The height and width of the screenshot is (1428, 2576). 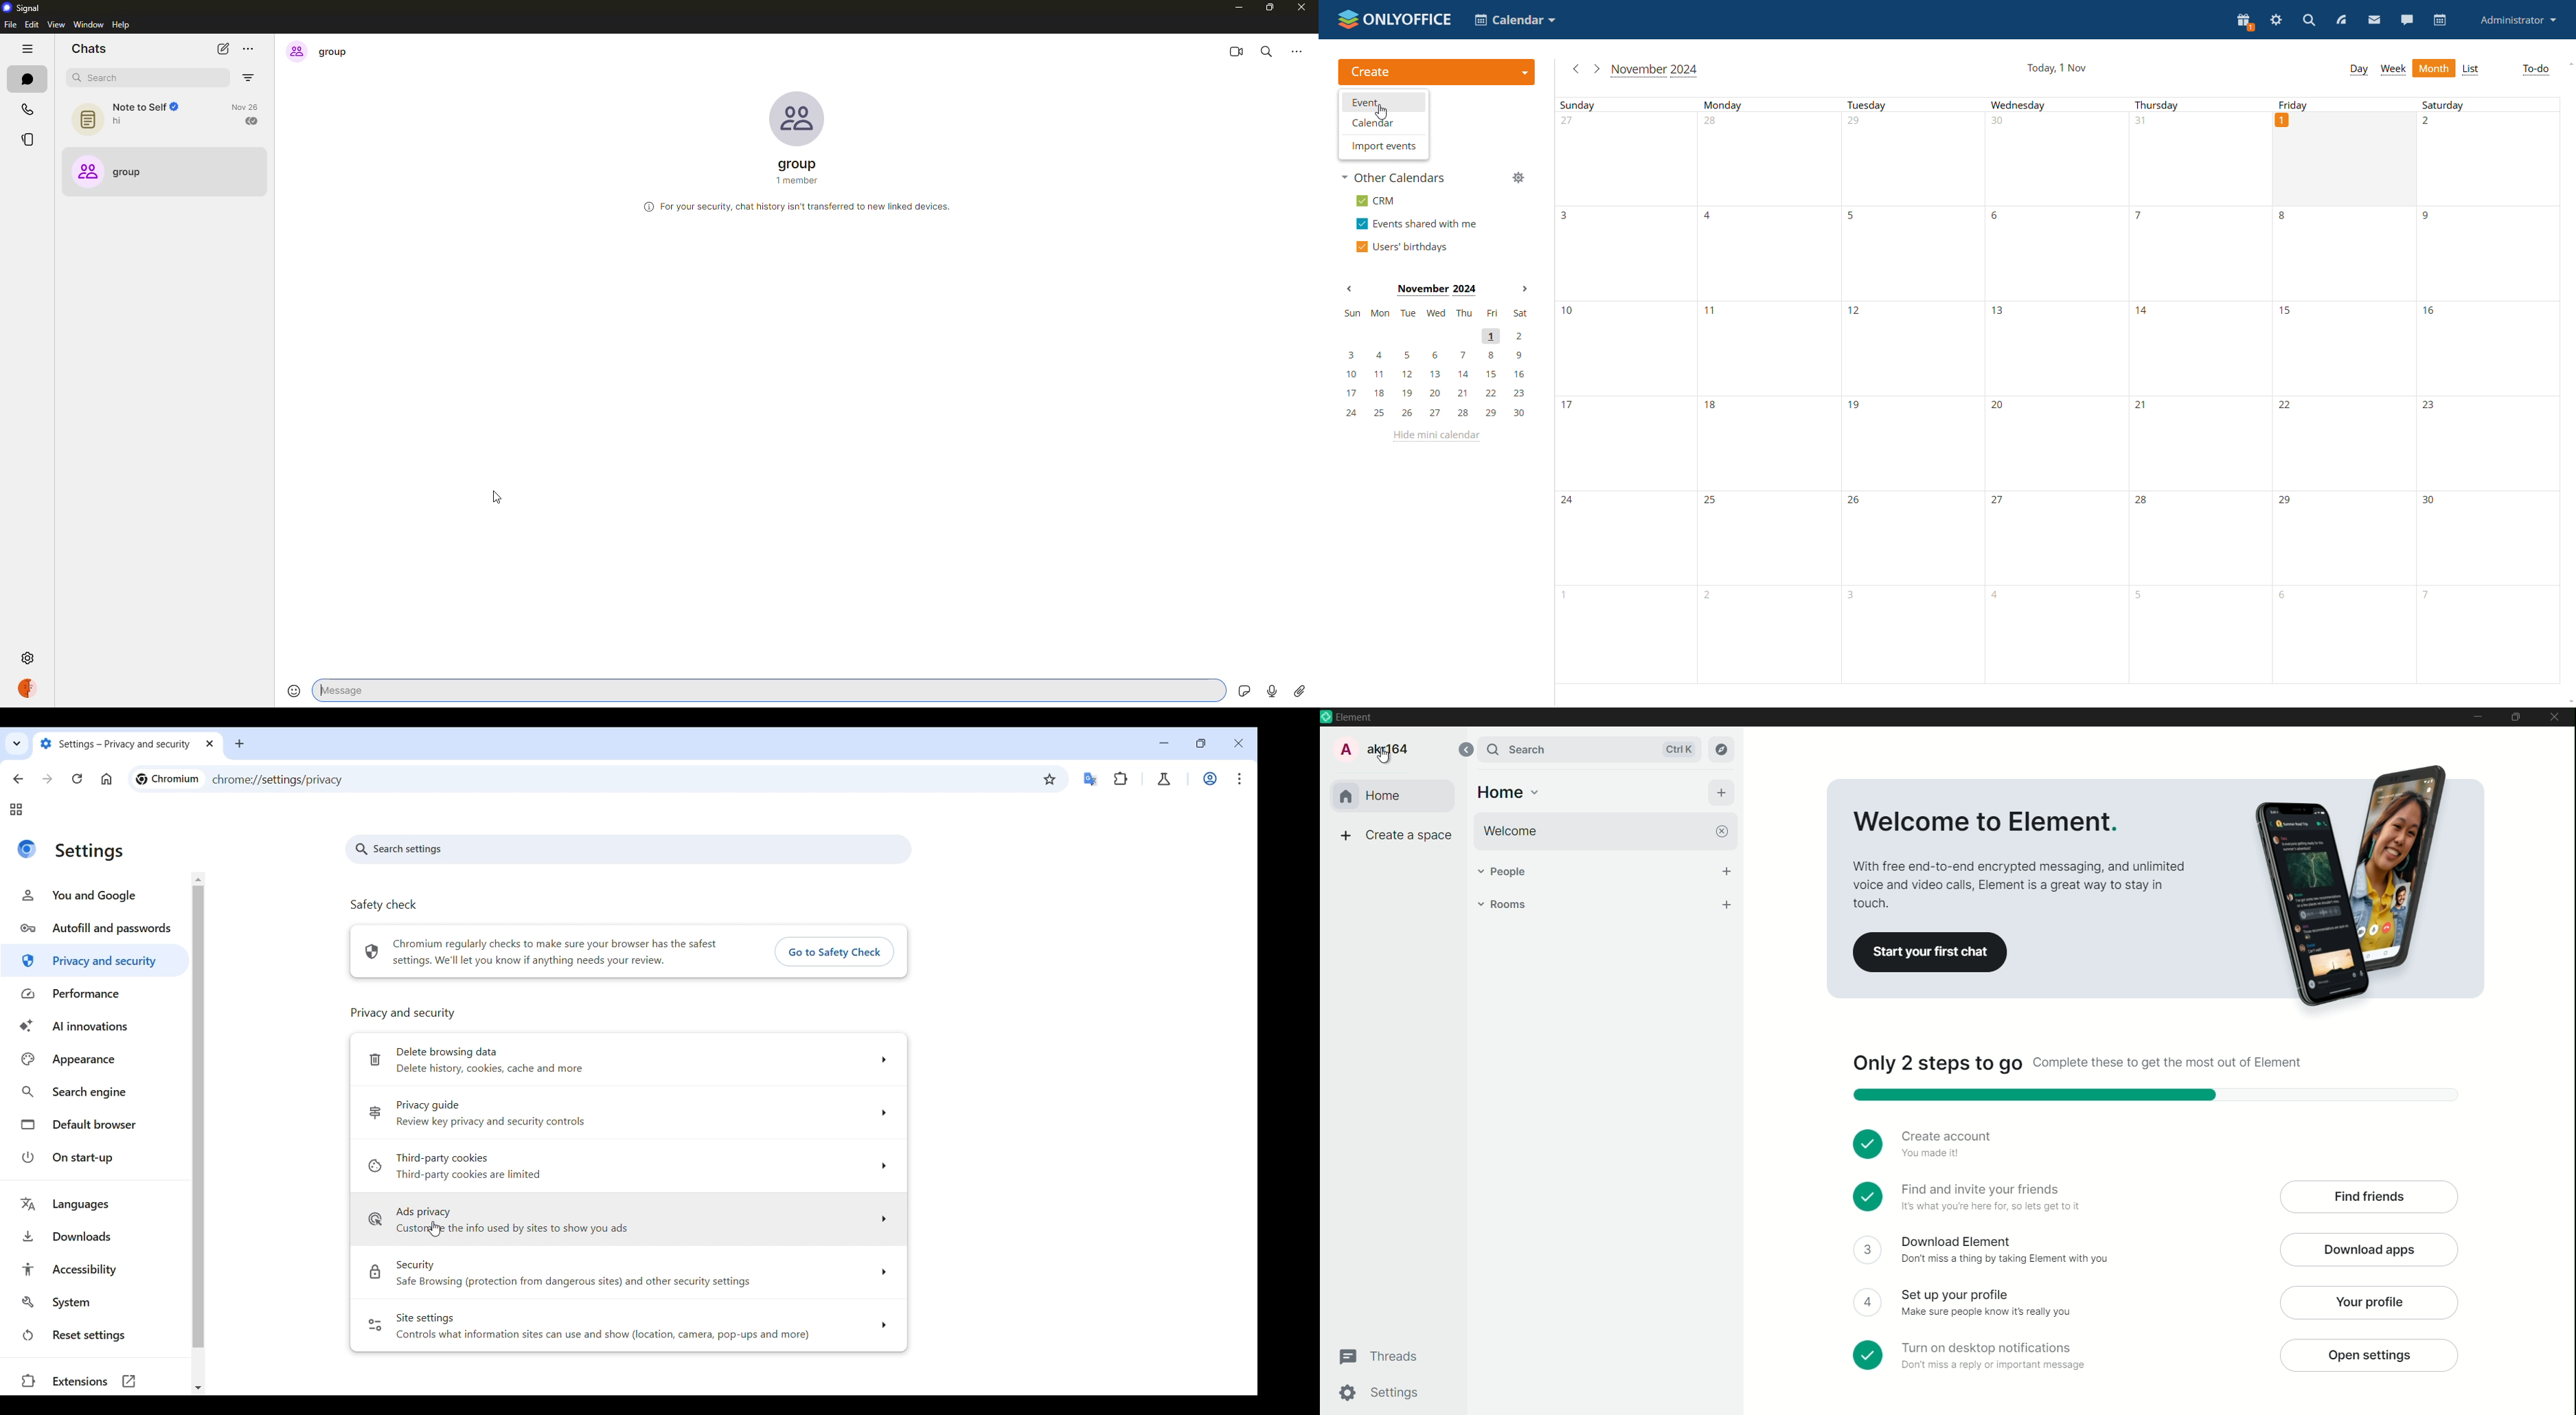 What do you see at coordinates (1570, 749) in the screenshot?
I see `search bar` at bounding box center [1570, 749].